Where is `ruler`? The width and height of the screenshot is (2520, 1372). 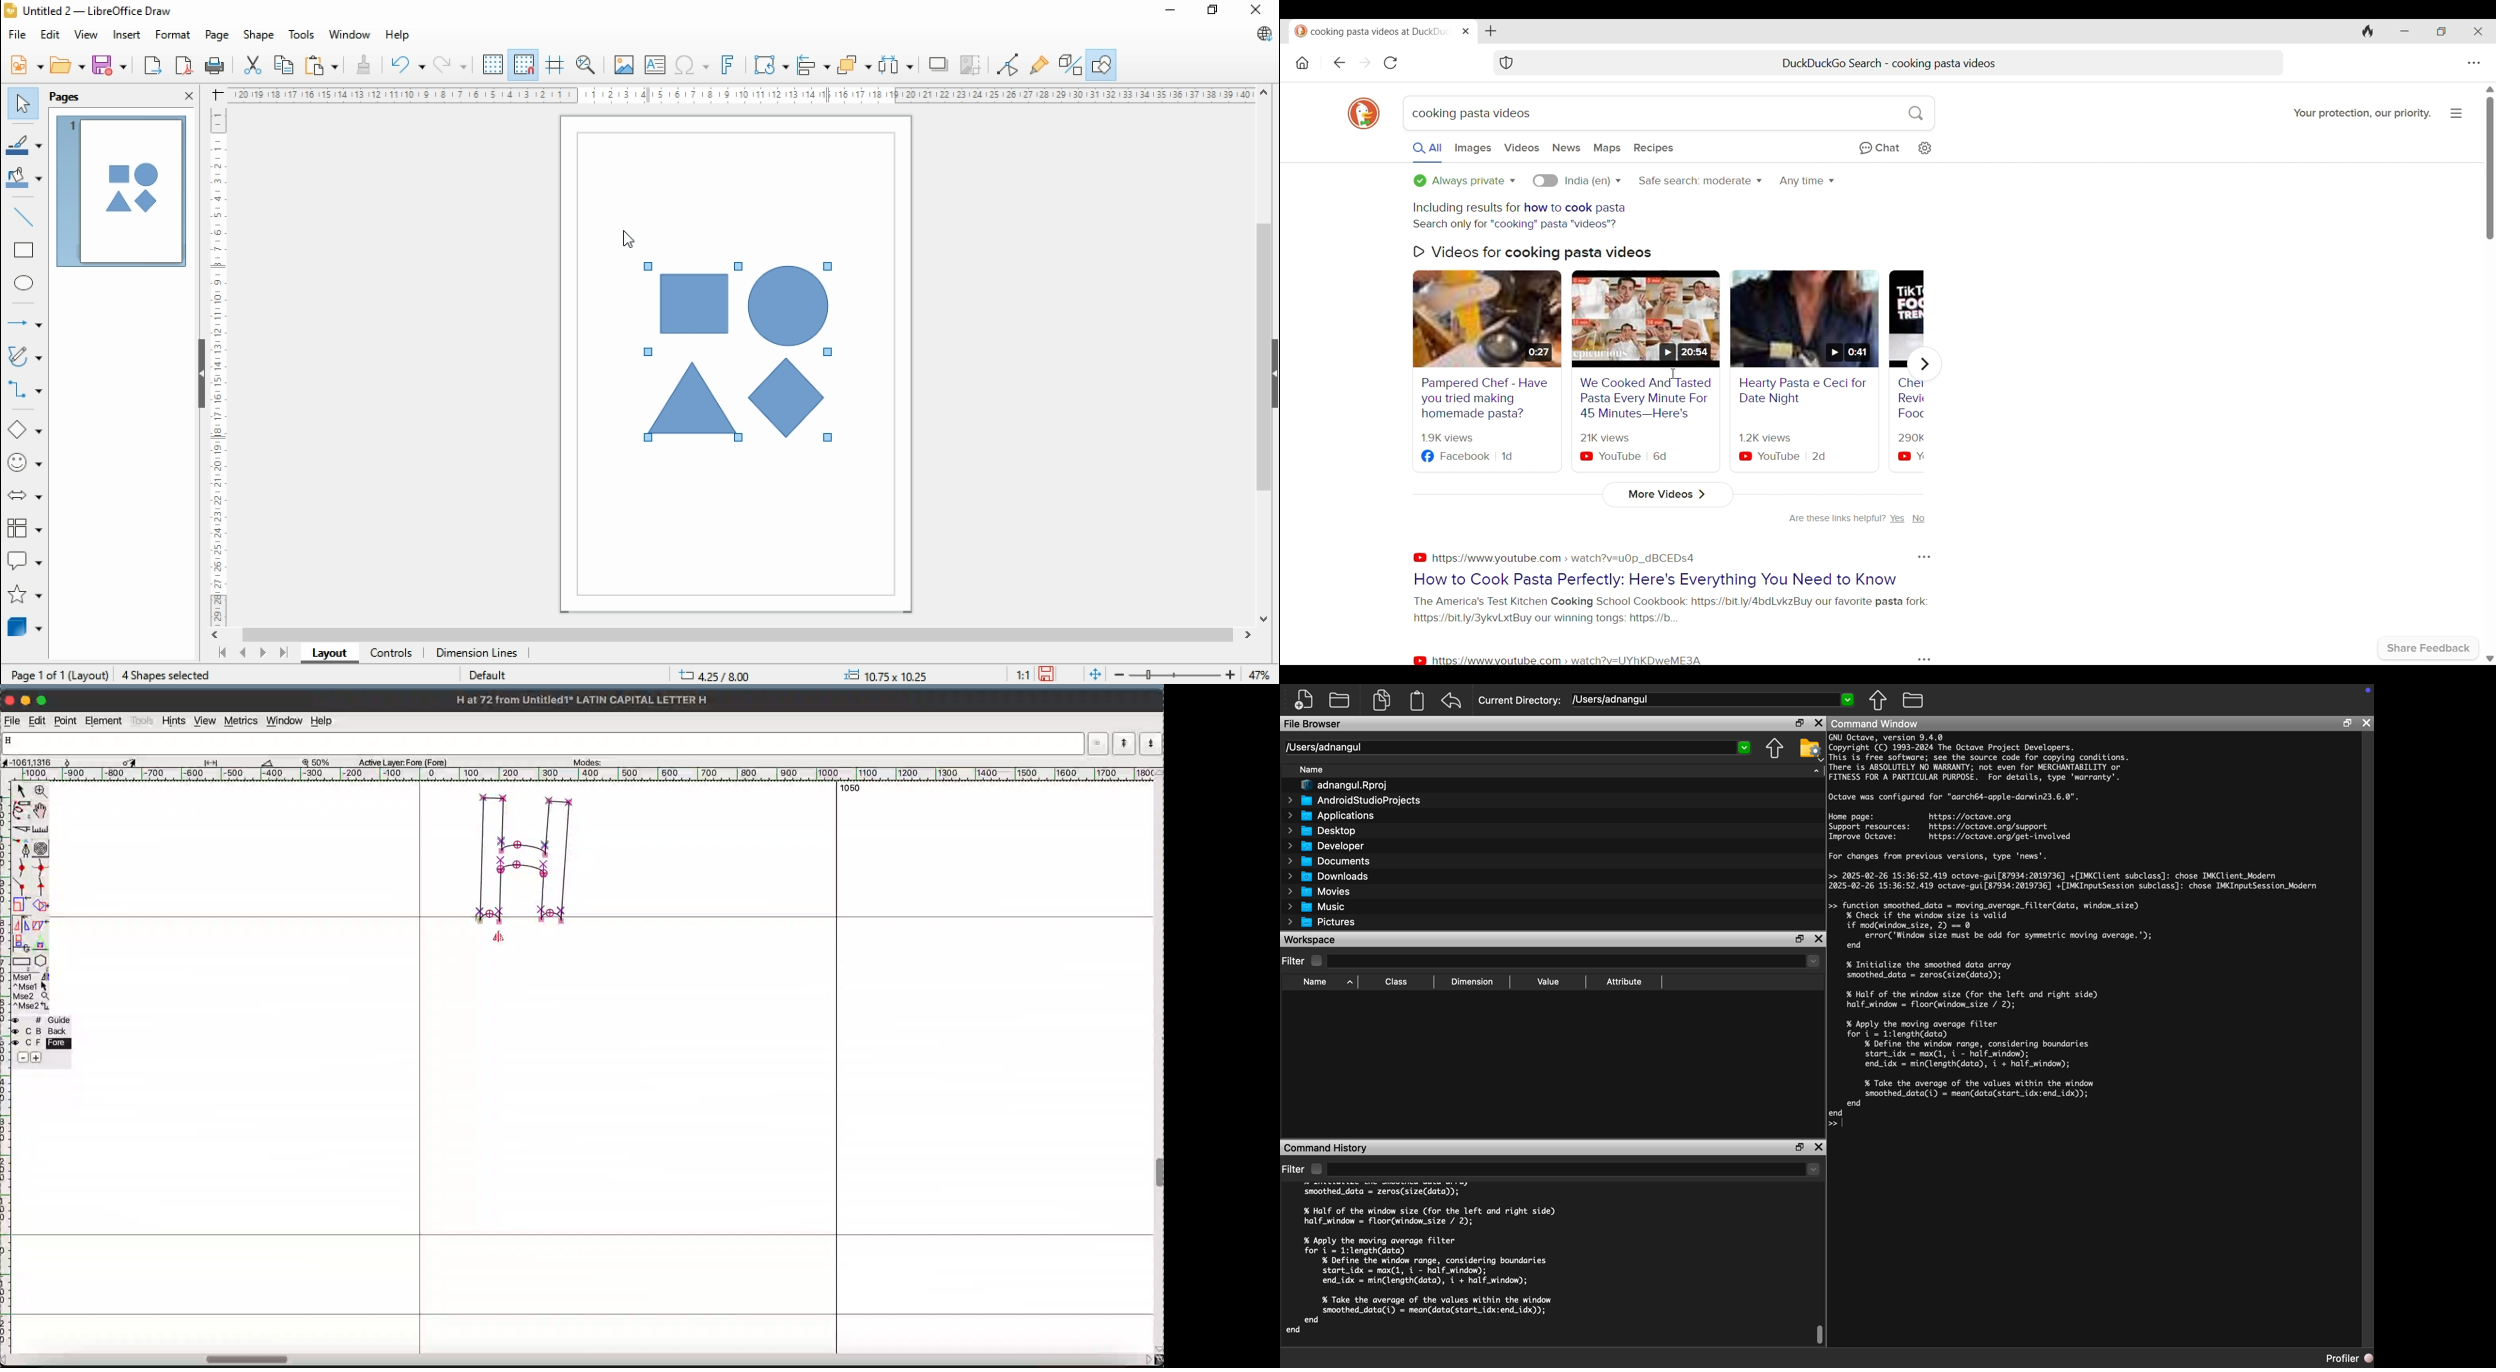
ruler is located at coordinates (8, 1211).